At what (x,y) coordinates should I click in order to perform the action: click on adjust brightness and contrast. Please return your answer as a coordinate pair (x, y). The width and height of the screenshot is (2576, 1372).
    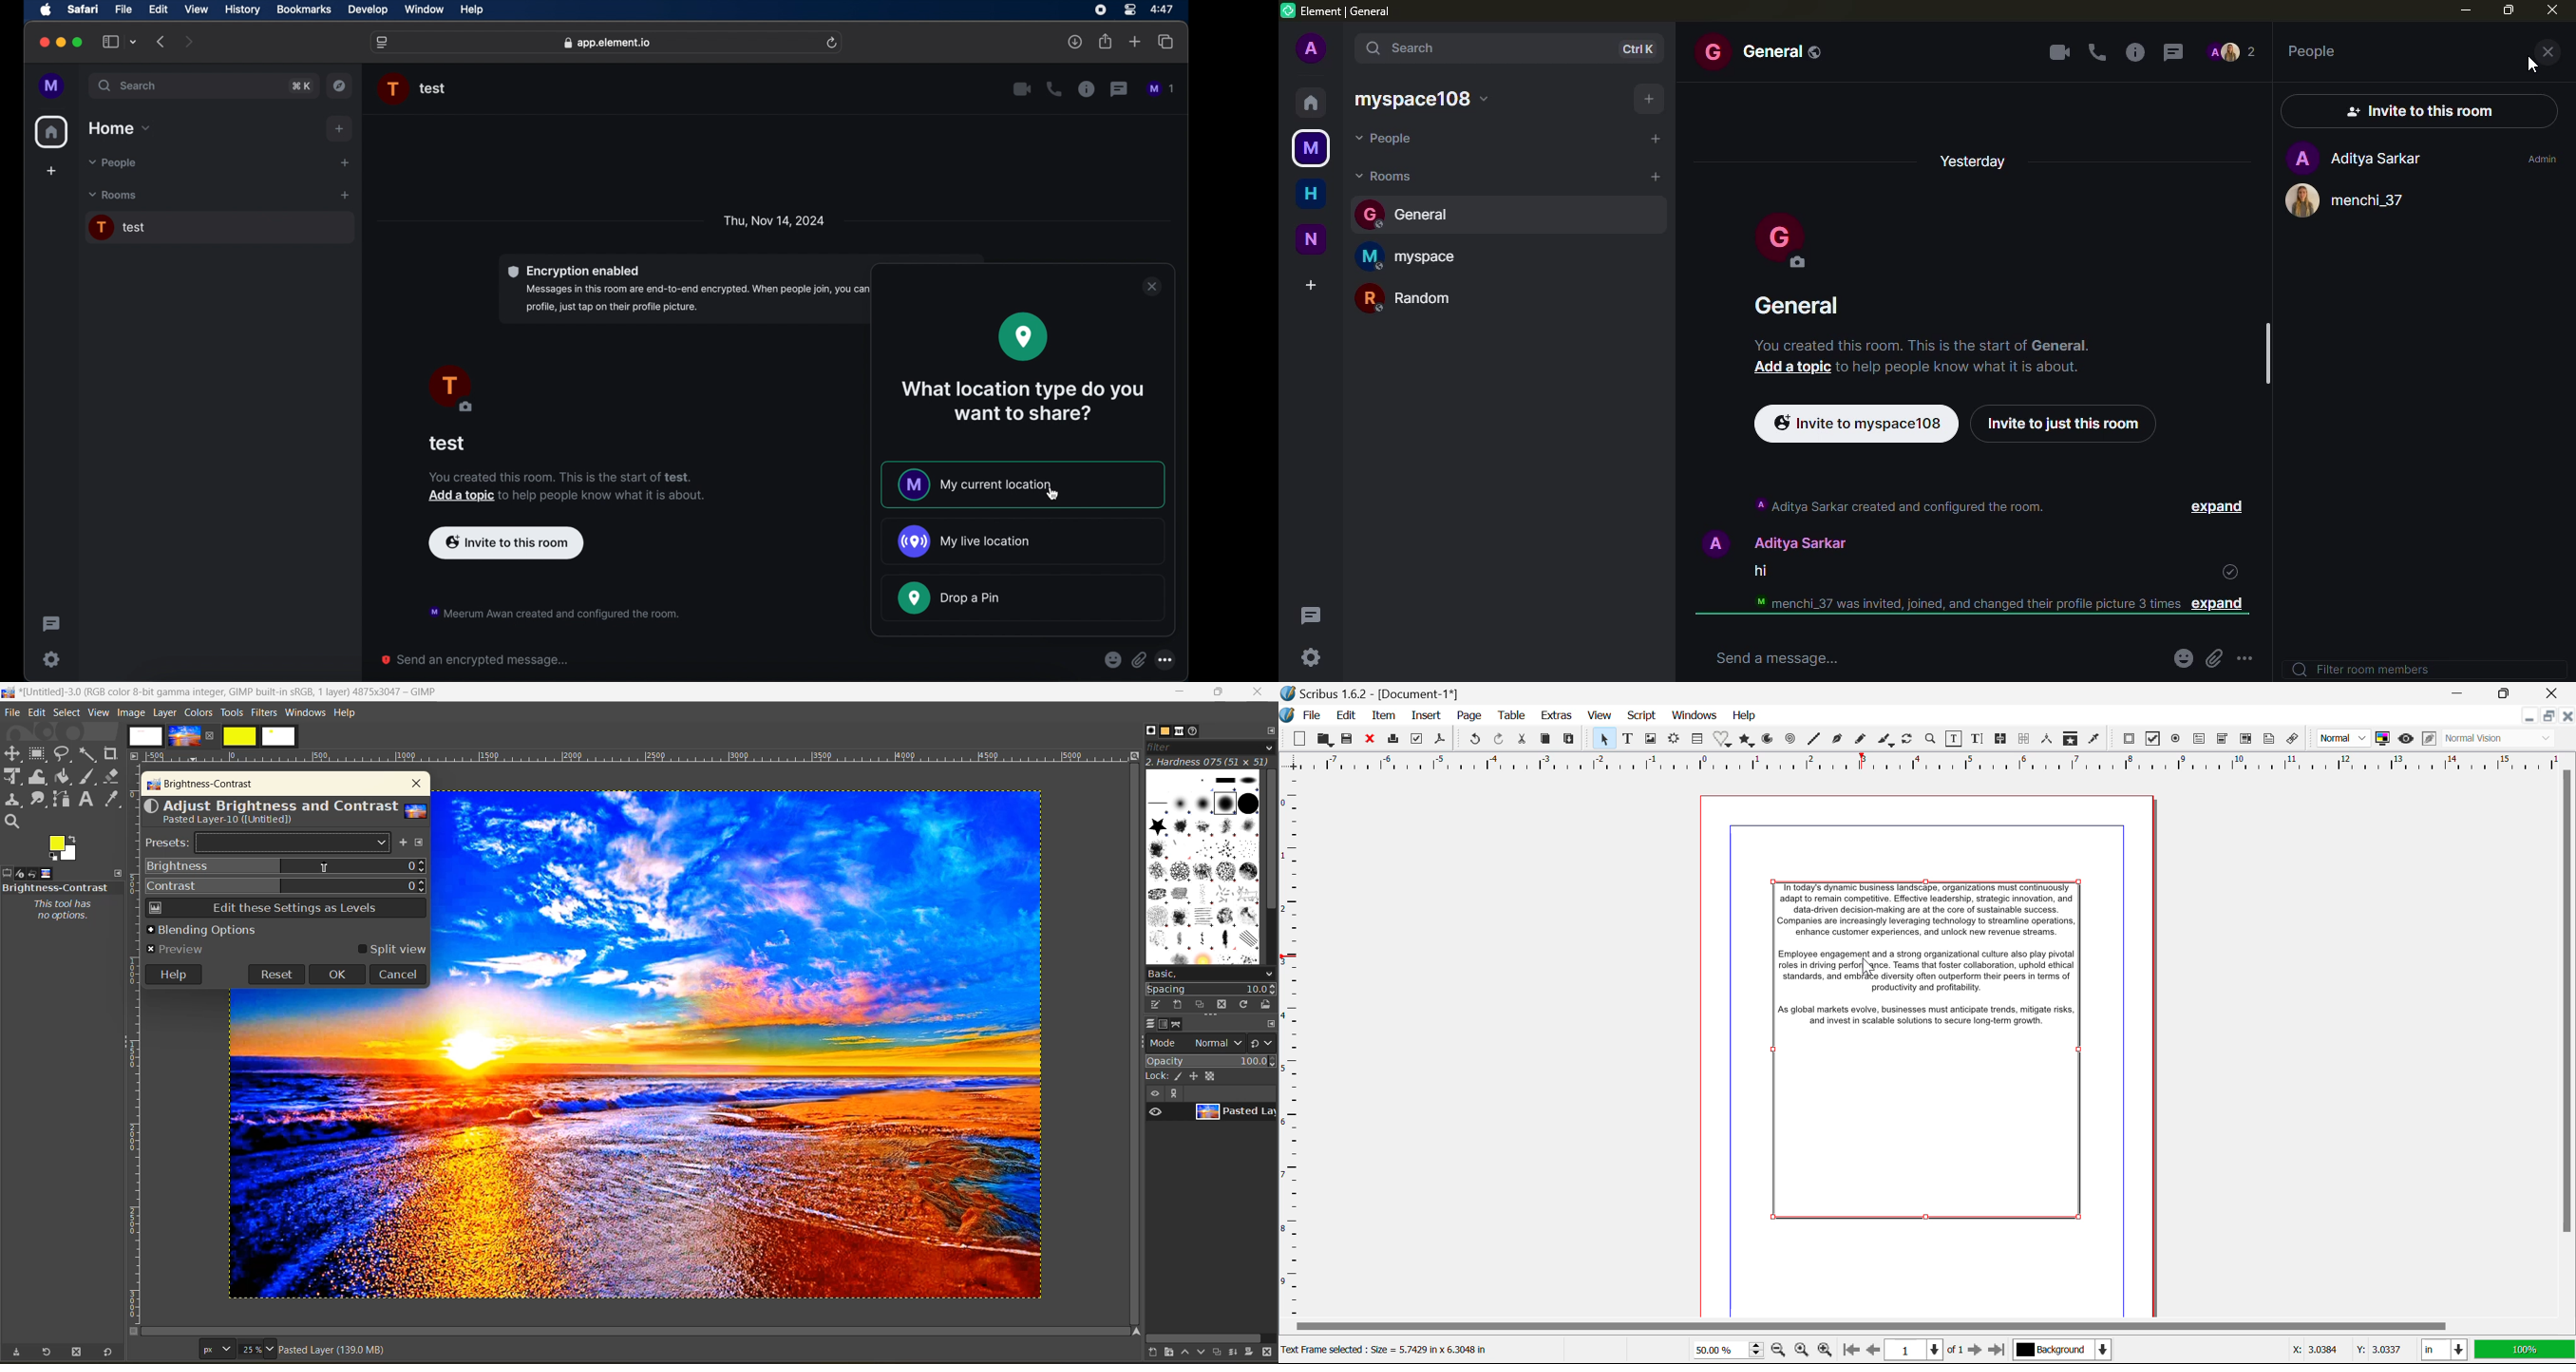
    Looking at the image, I should click on (285, 813).